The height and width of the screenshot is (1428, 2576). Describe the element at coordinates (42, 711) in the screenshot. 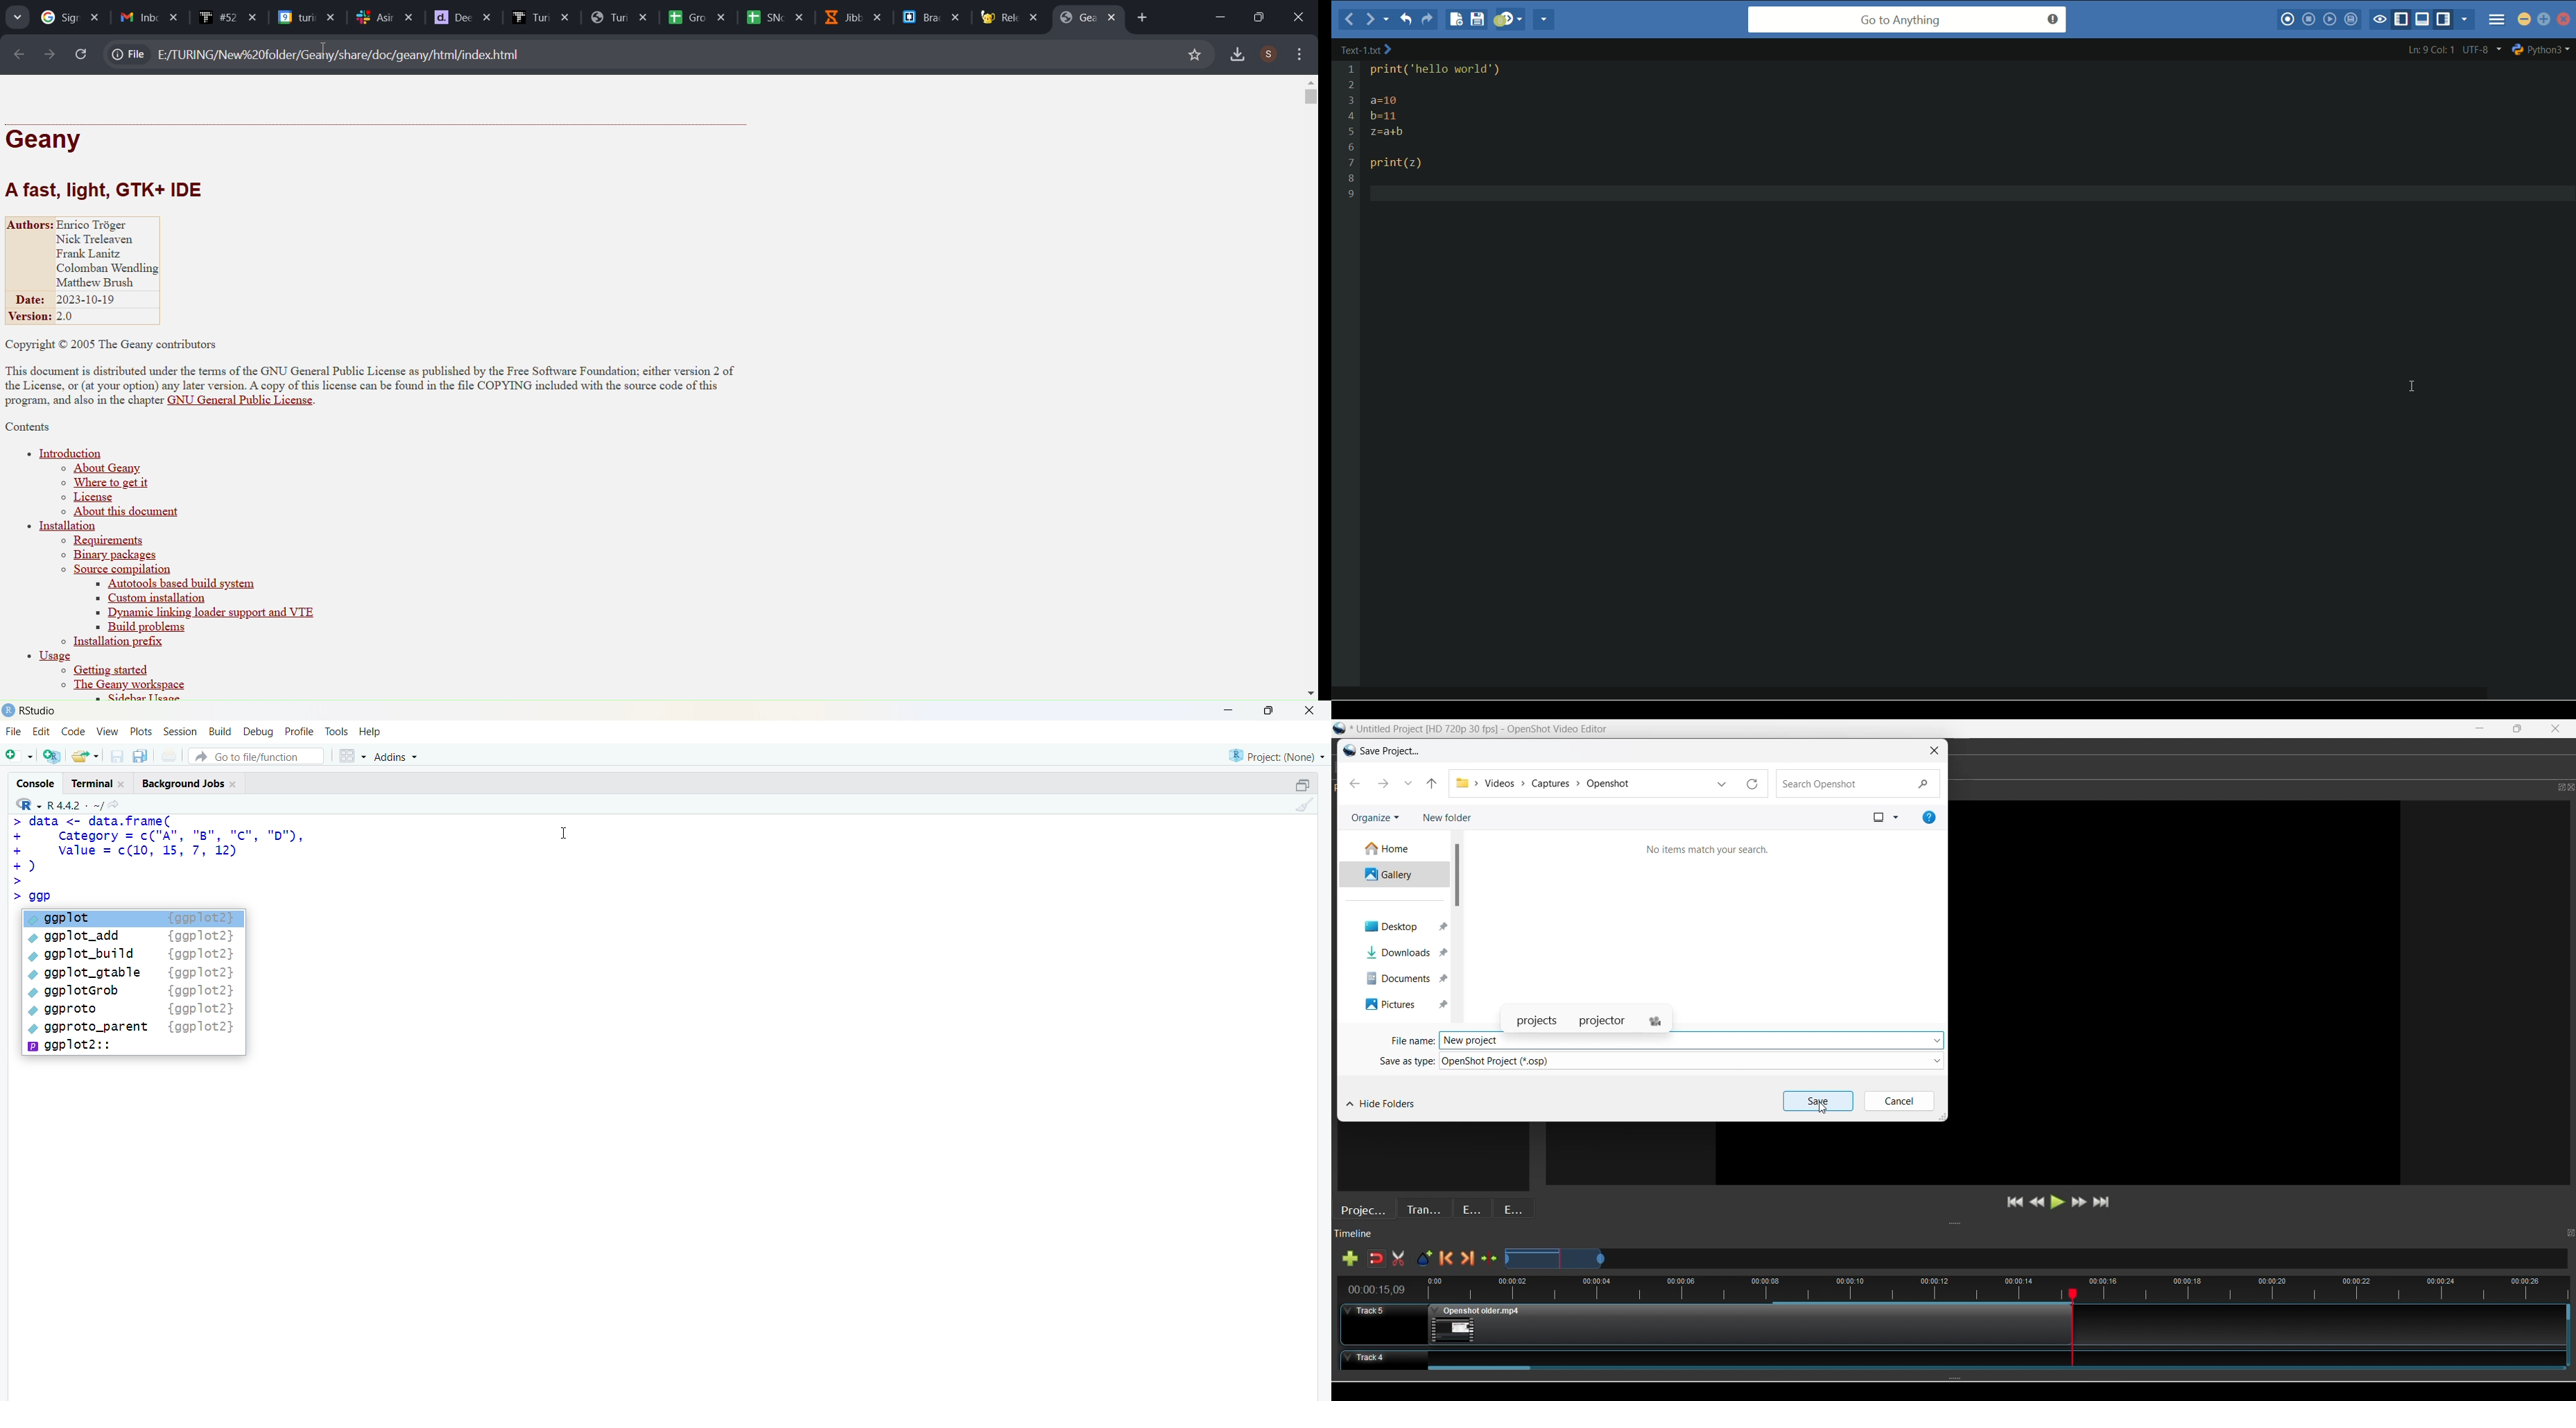

I see `Rstudio` at that location.